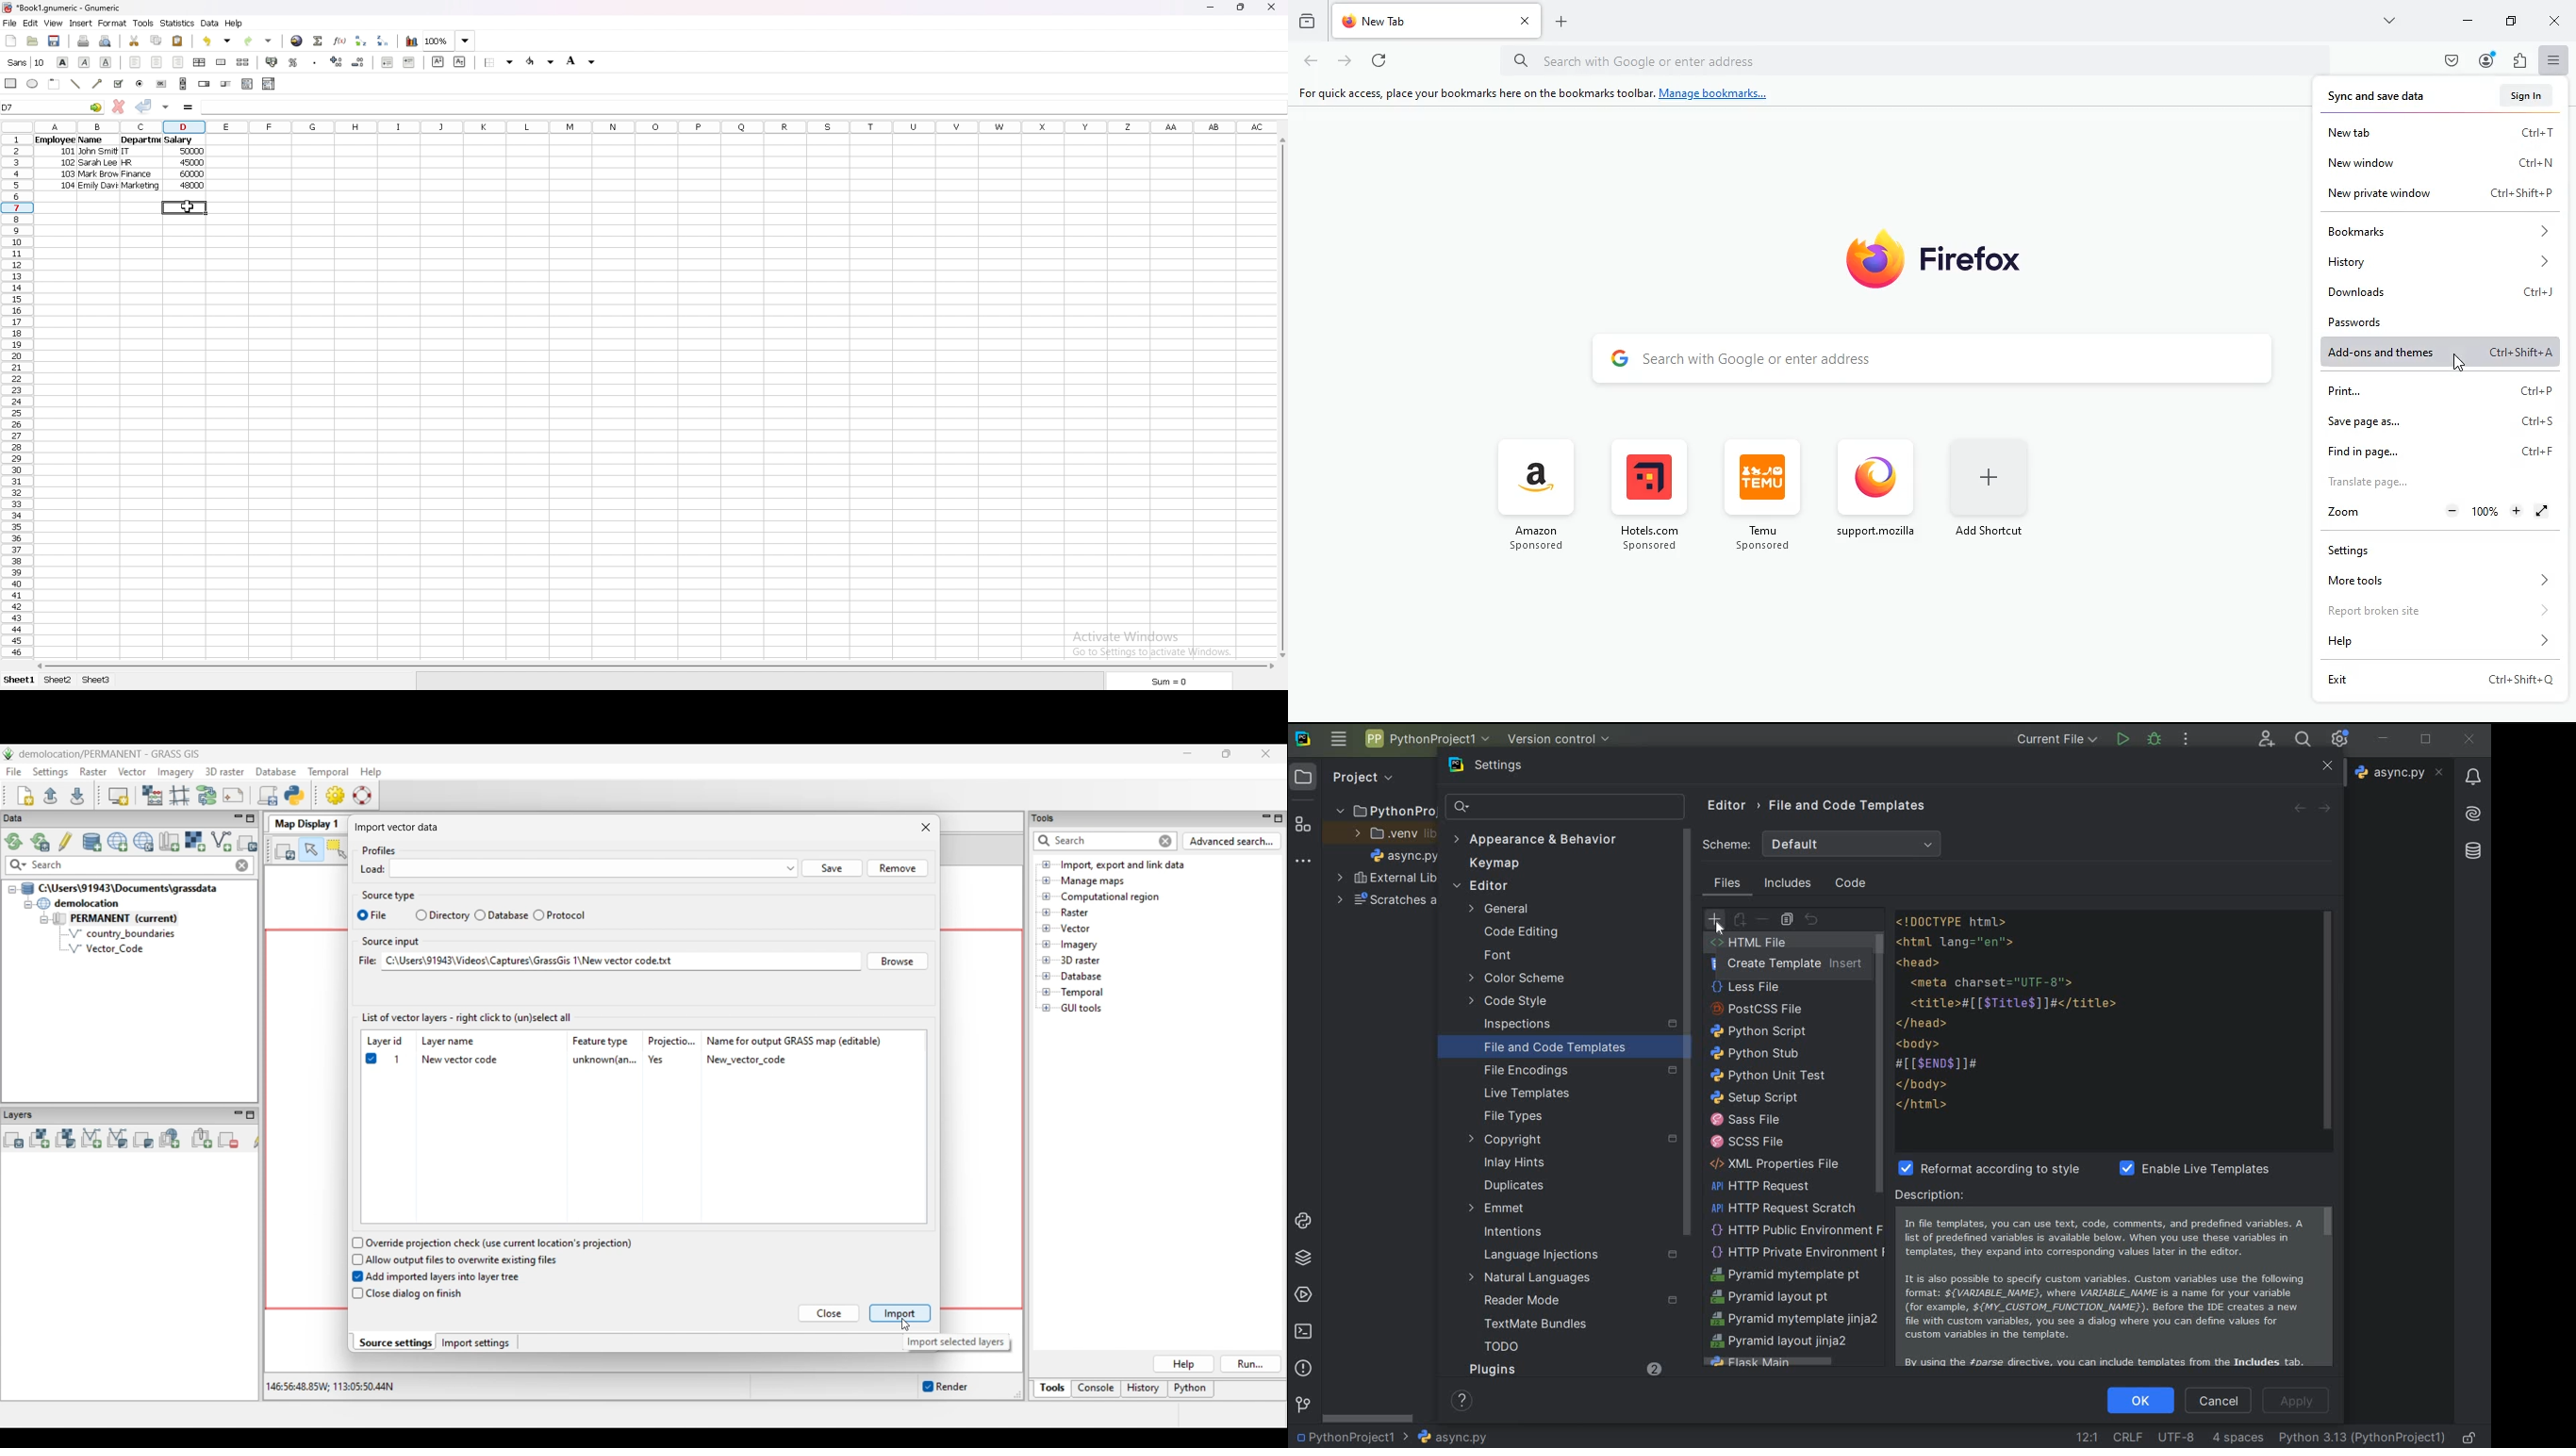 Image resolution: width=2576 pixels, height=1456 pixels. I want to click on print ctrl+p, so click(2436, 391).